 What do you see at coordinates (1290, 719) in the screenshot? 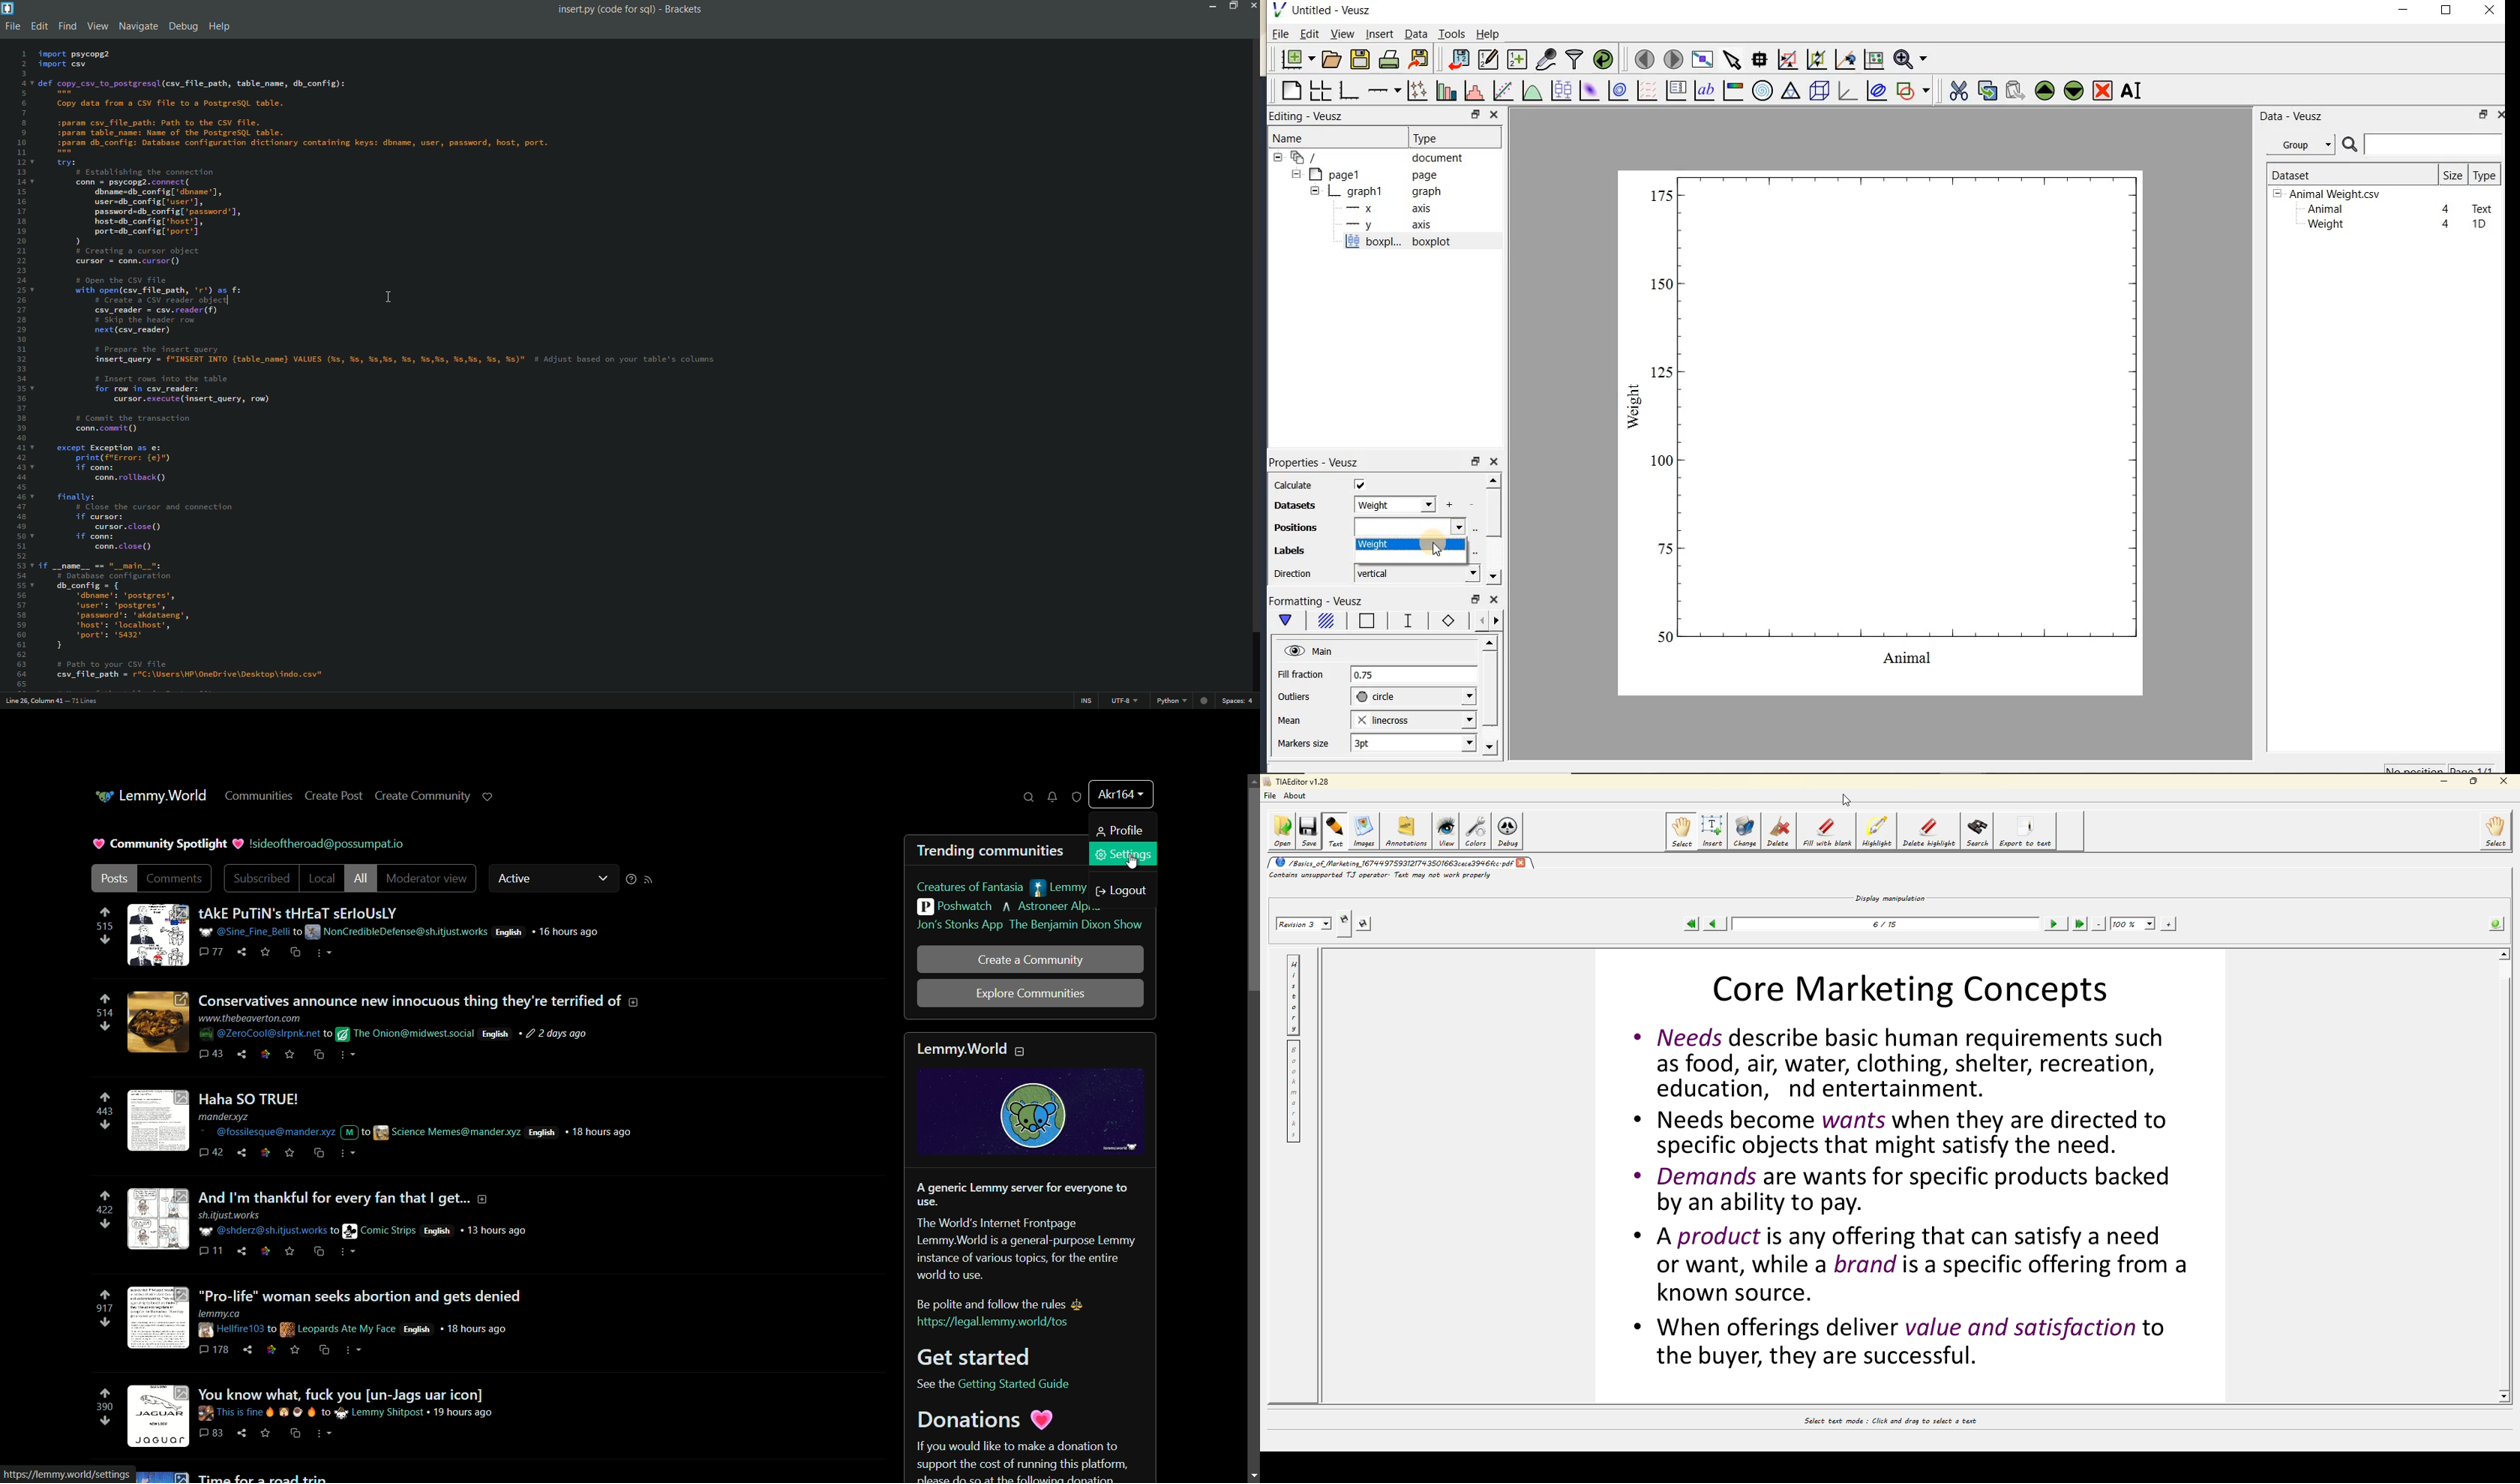
I see `mean` at bounding box center [1290, 719].